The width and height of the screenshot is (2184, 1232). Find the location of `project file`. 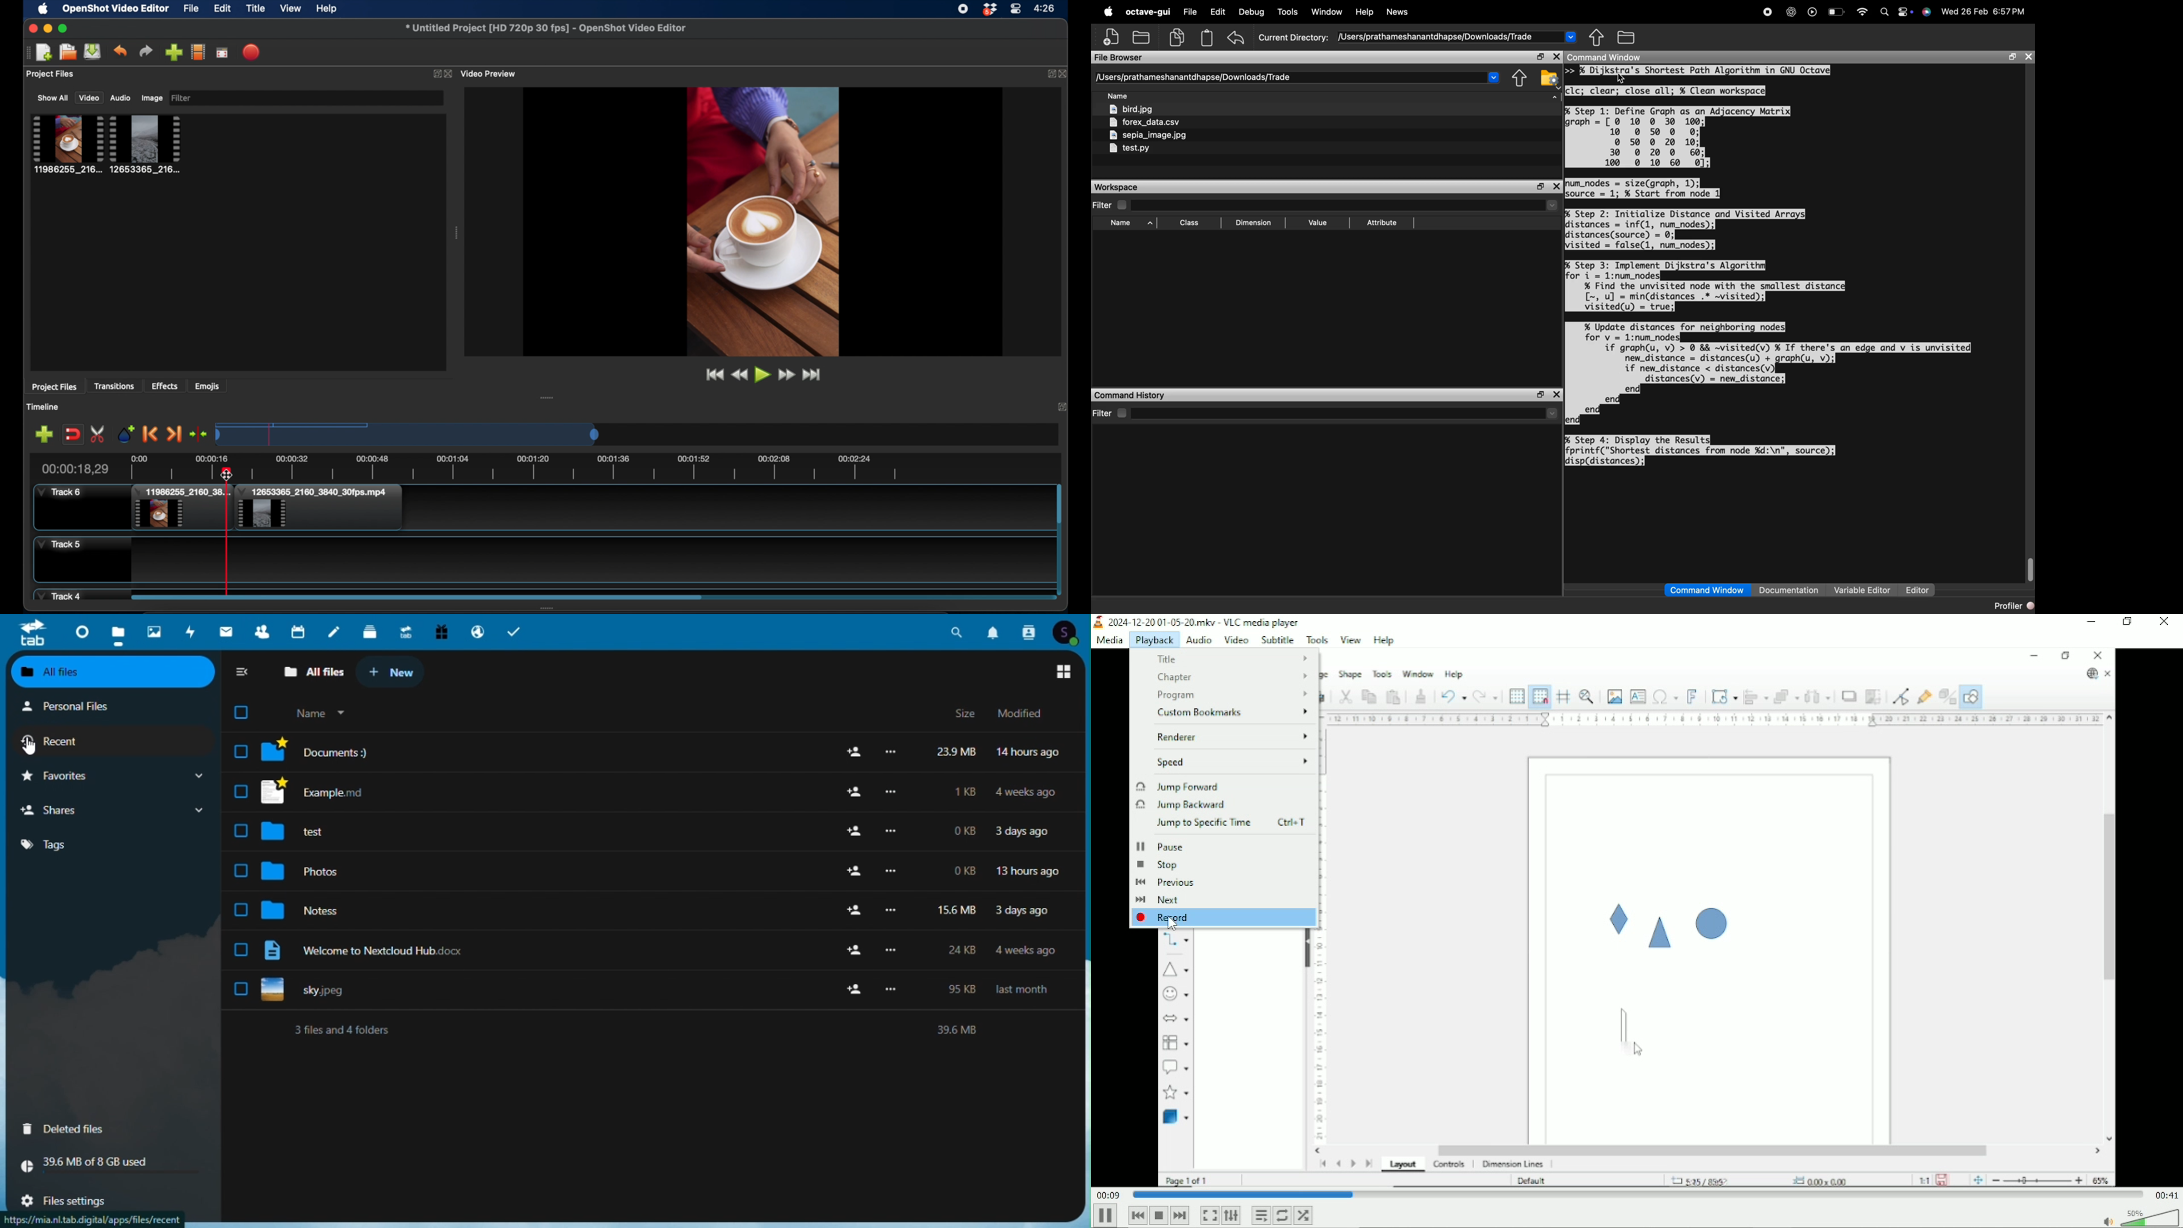

project file is located at coordinates (146, 144).